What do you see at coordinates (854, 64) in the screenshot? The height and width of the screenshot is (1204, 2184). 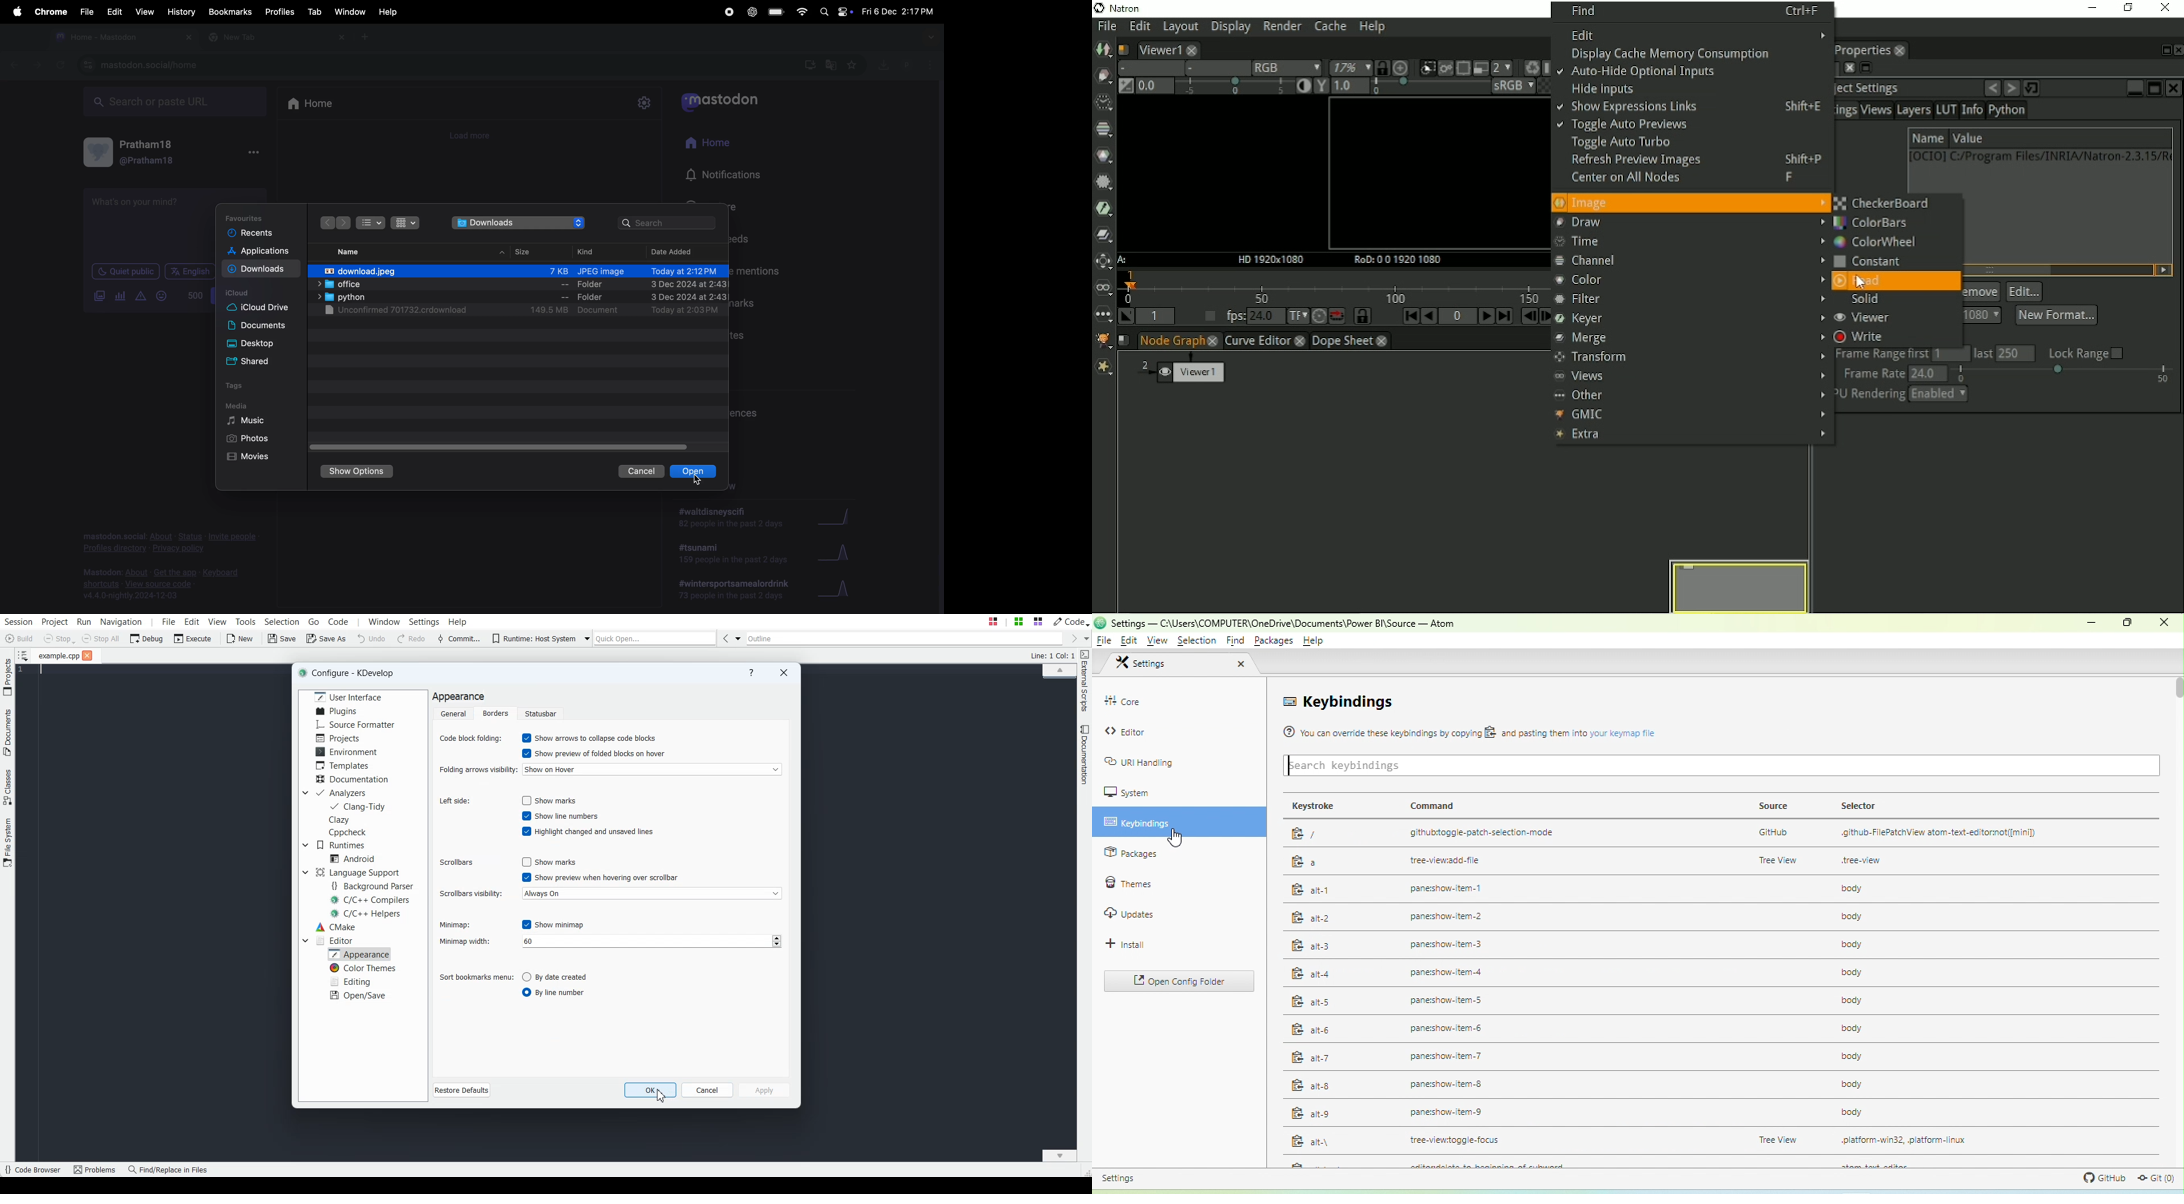 I see `favourites` at bounding box center [854, 64].